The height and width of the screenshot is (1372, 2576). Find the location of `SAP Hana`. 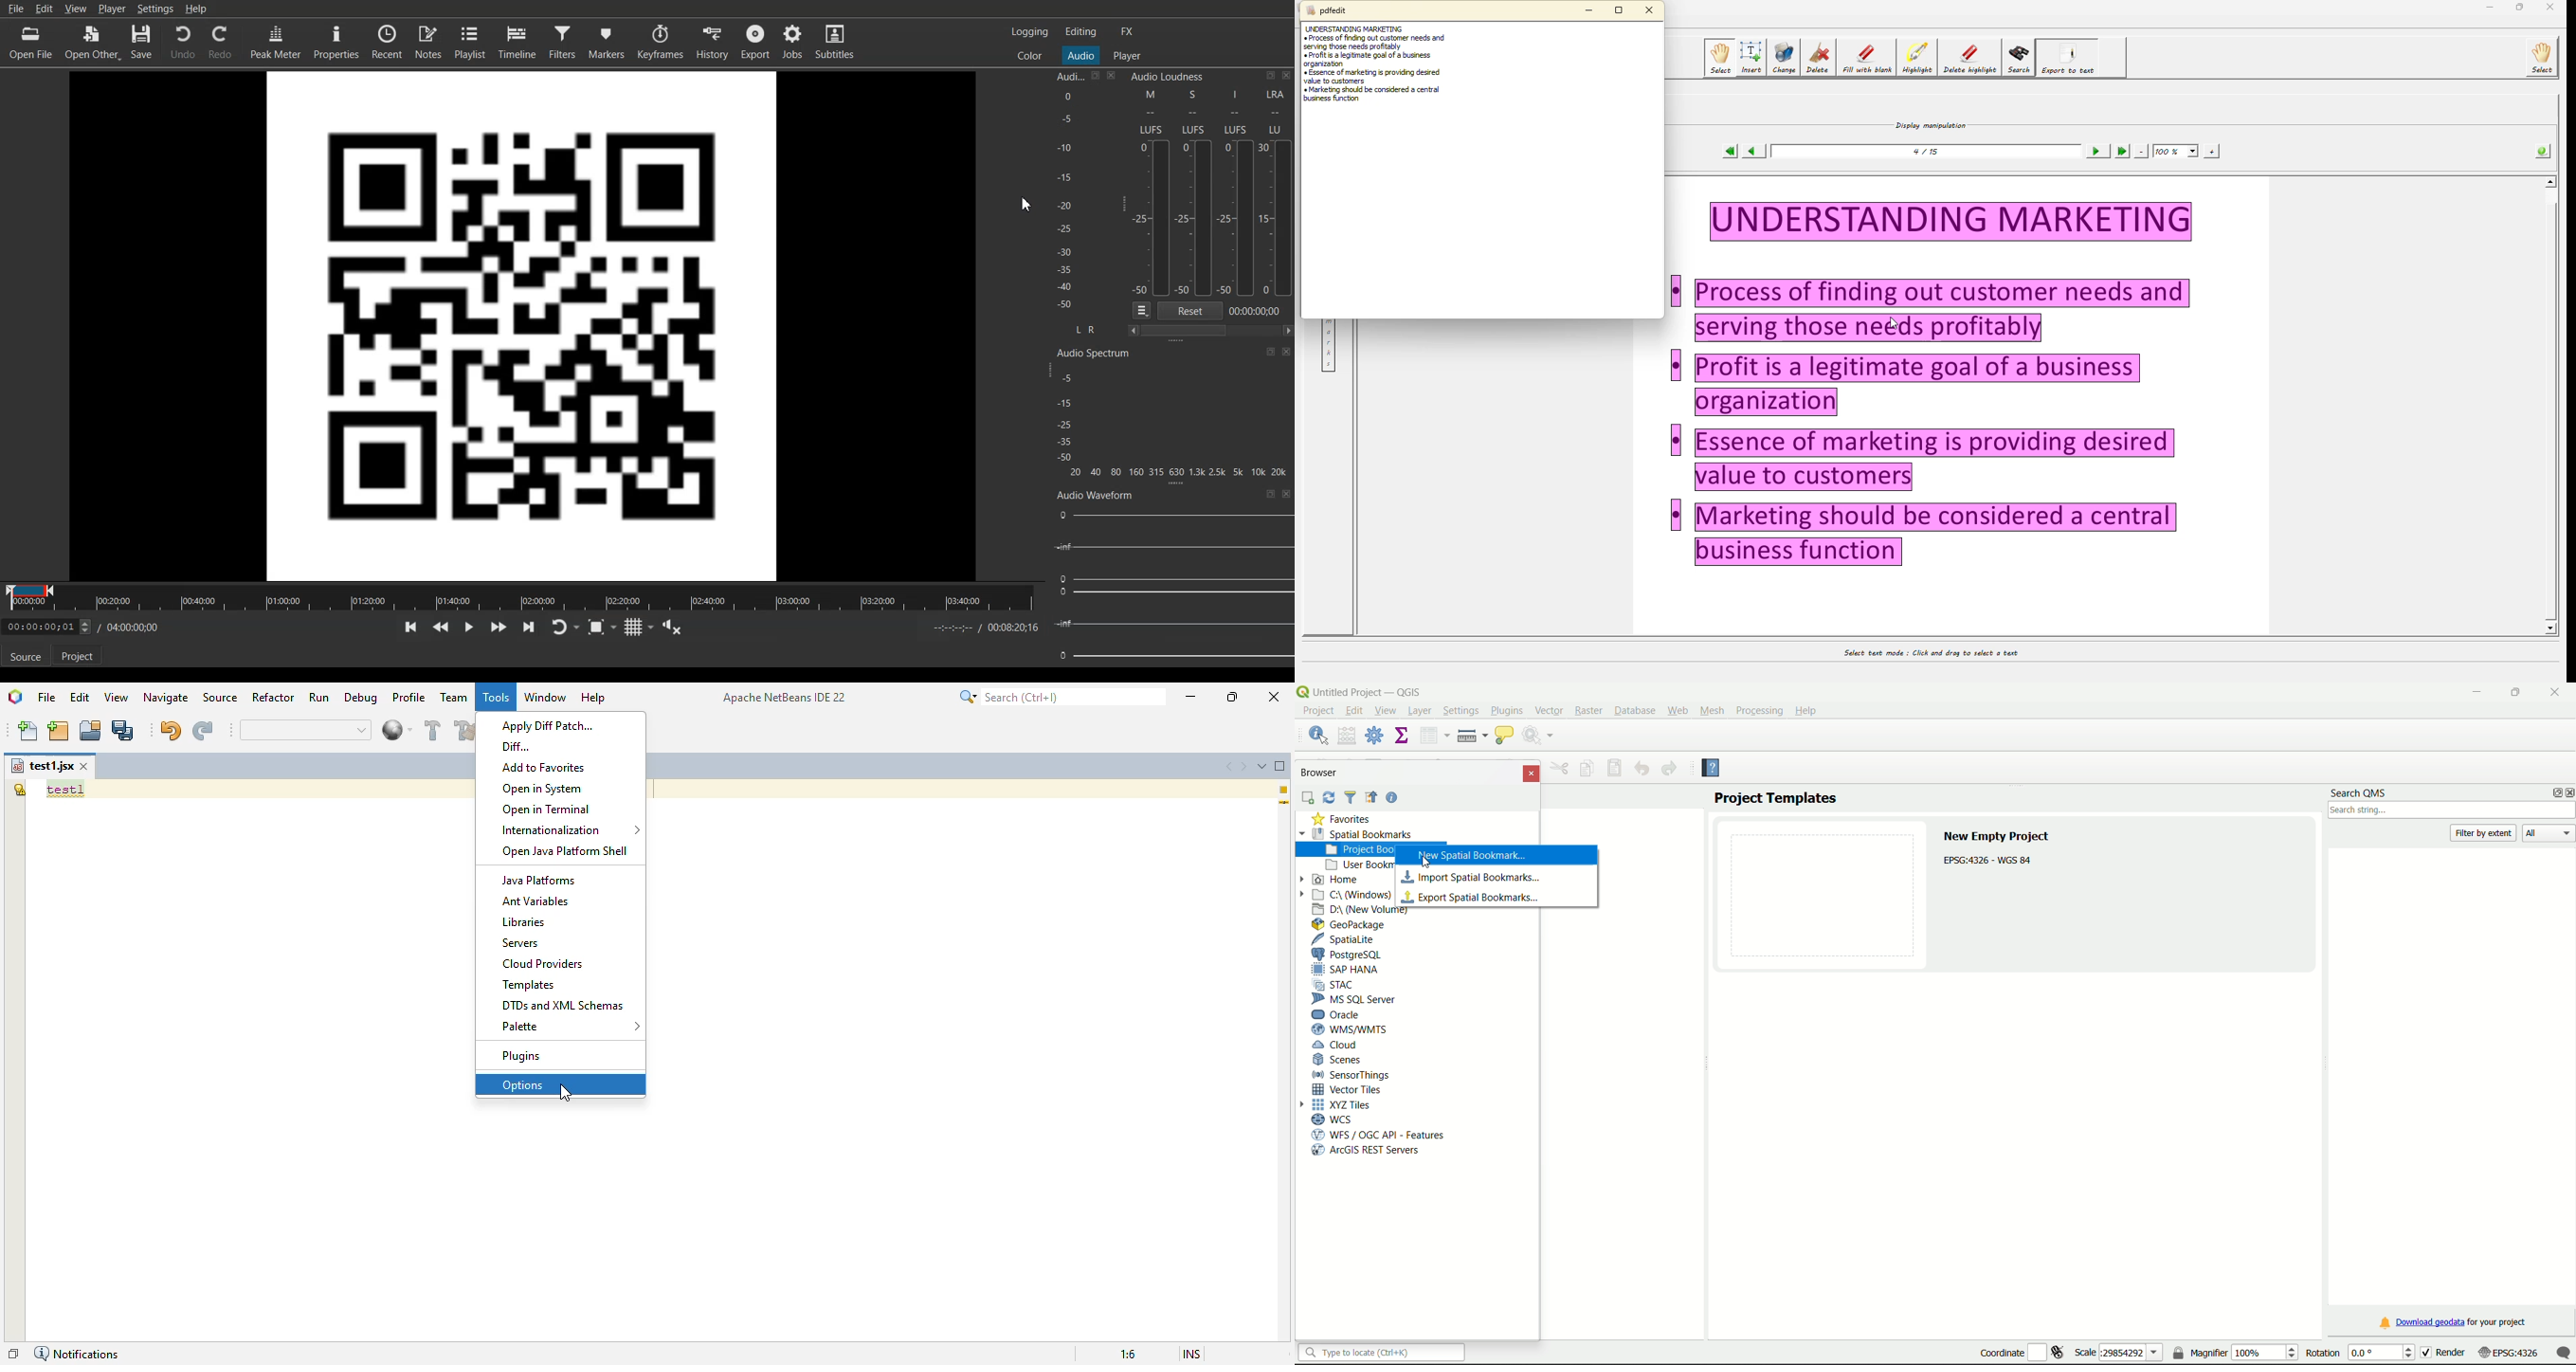

SAP Hana is located at coordinates (1347, 970).